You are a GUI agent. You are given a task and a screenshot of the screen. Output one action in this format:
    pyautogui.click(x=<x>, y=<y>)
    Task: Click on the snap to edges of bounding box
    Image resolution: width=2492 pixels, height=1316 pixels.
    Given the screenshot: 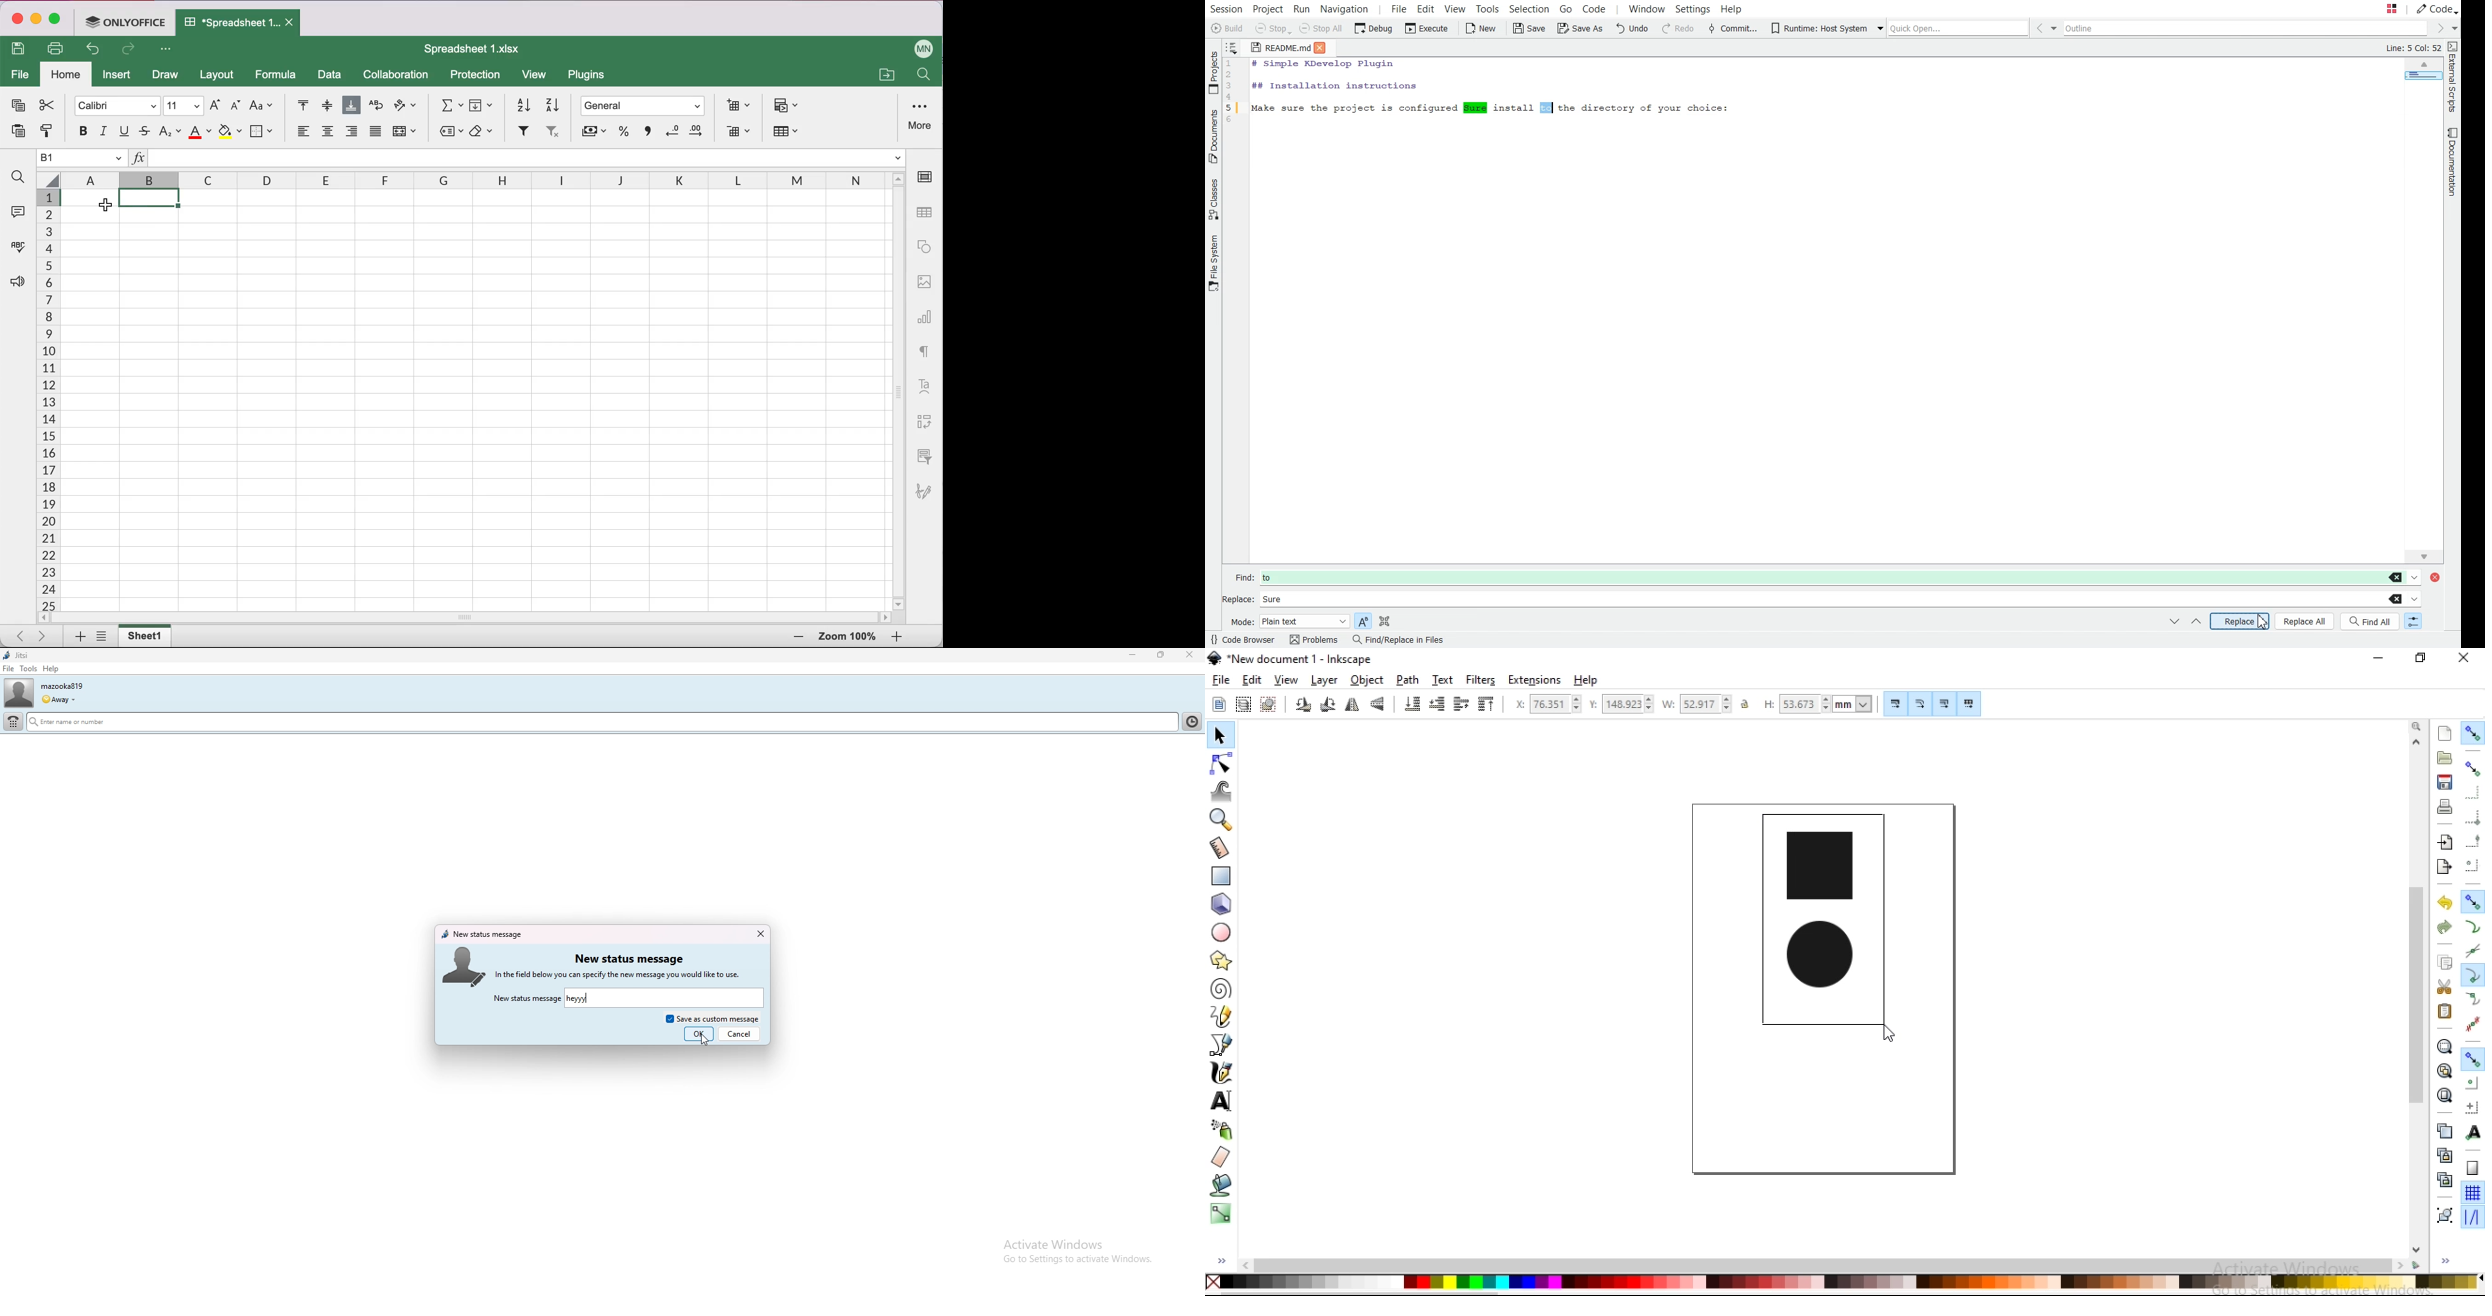 What is the action you would take?
    pyautogui.click(x=2473, y=794)
    